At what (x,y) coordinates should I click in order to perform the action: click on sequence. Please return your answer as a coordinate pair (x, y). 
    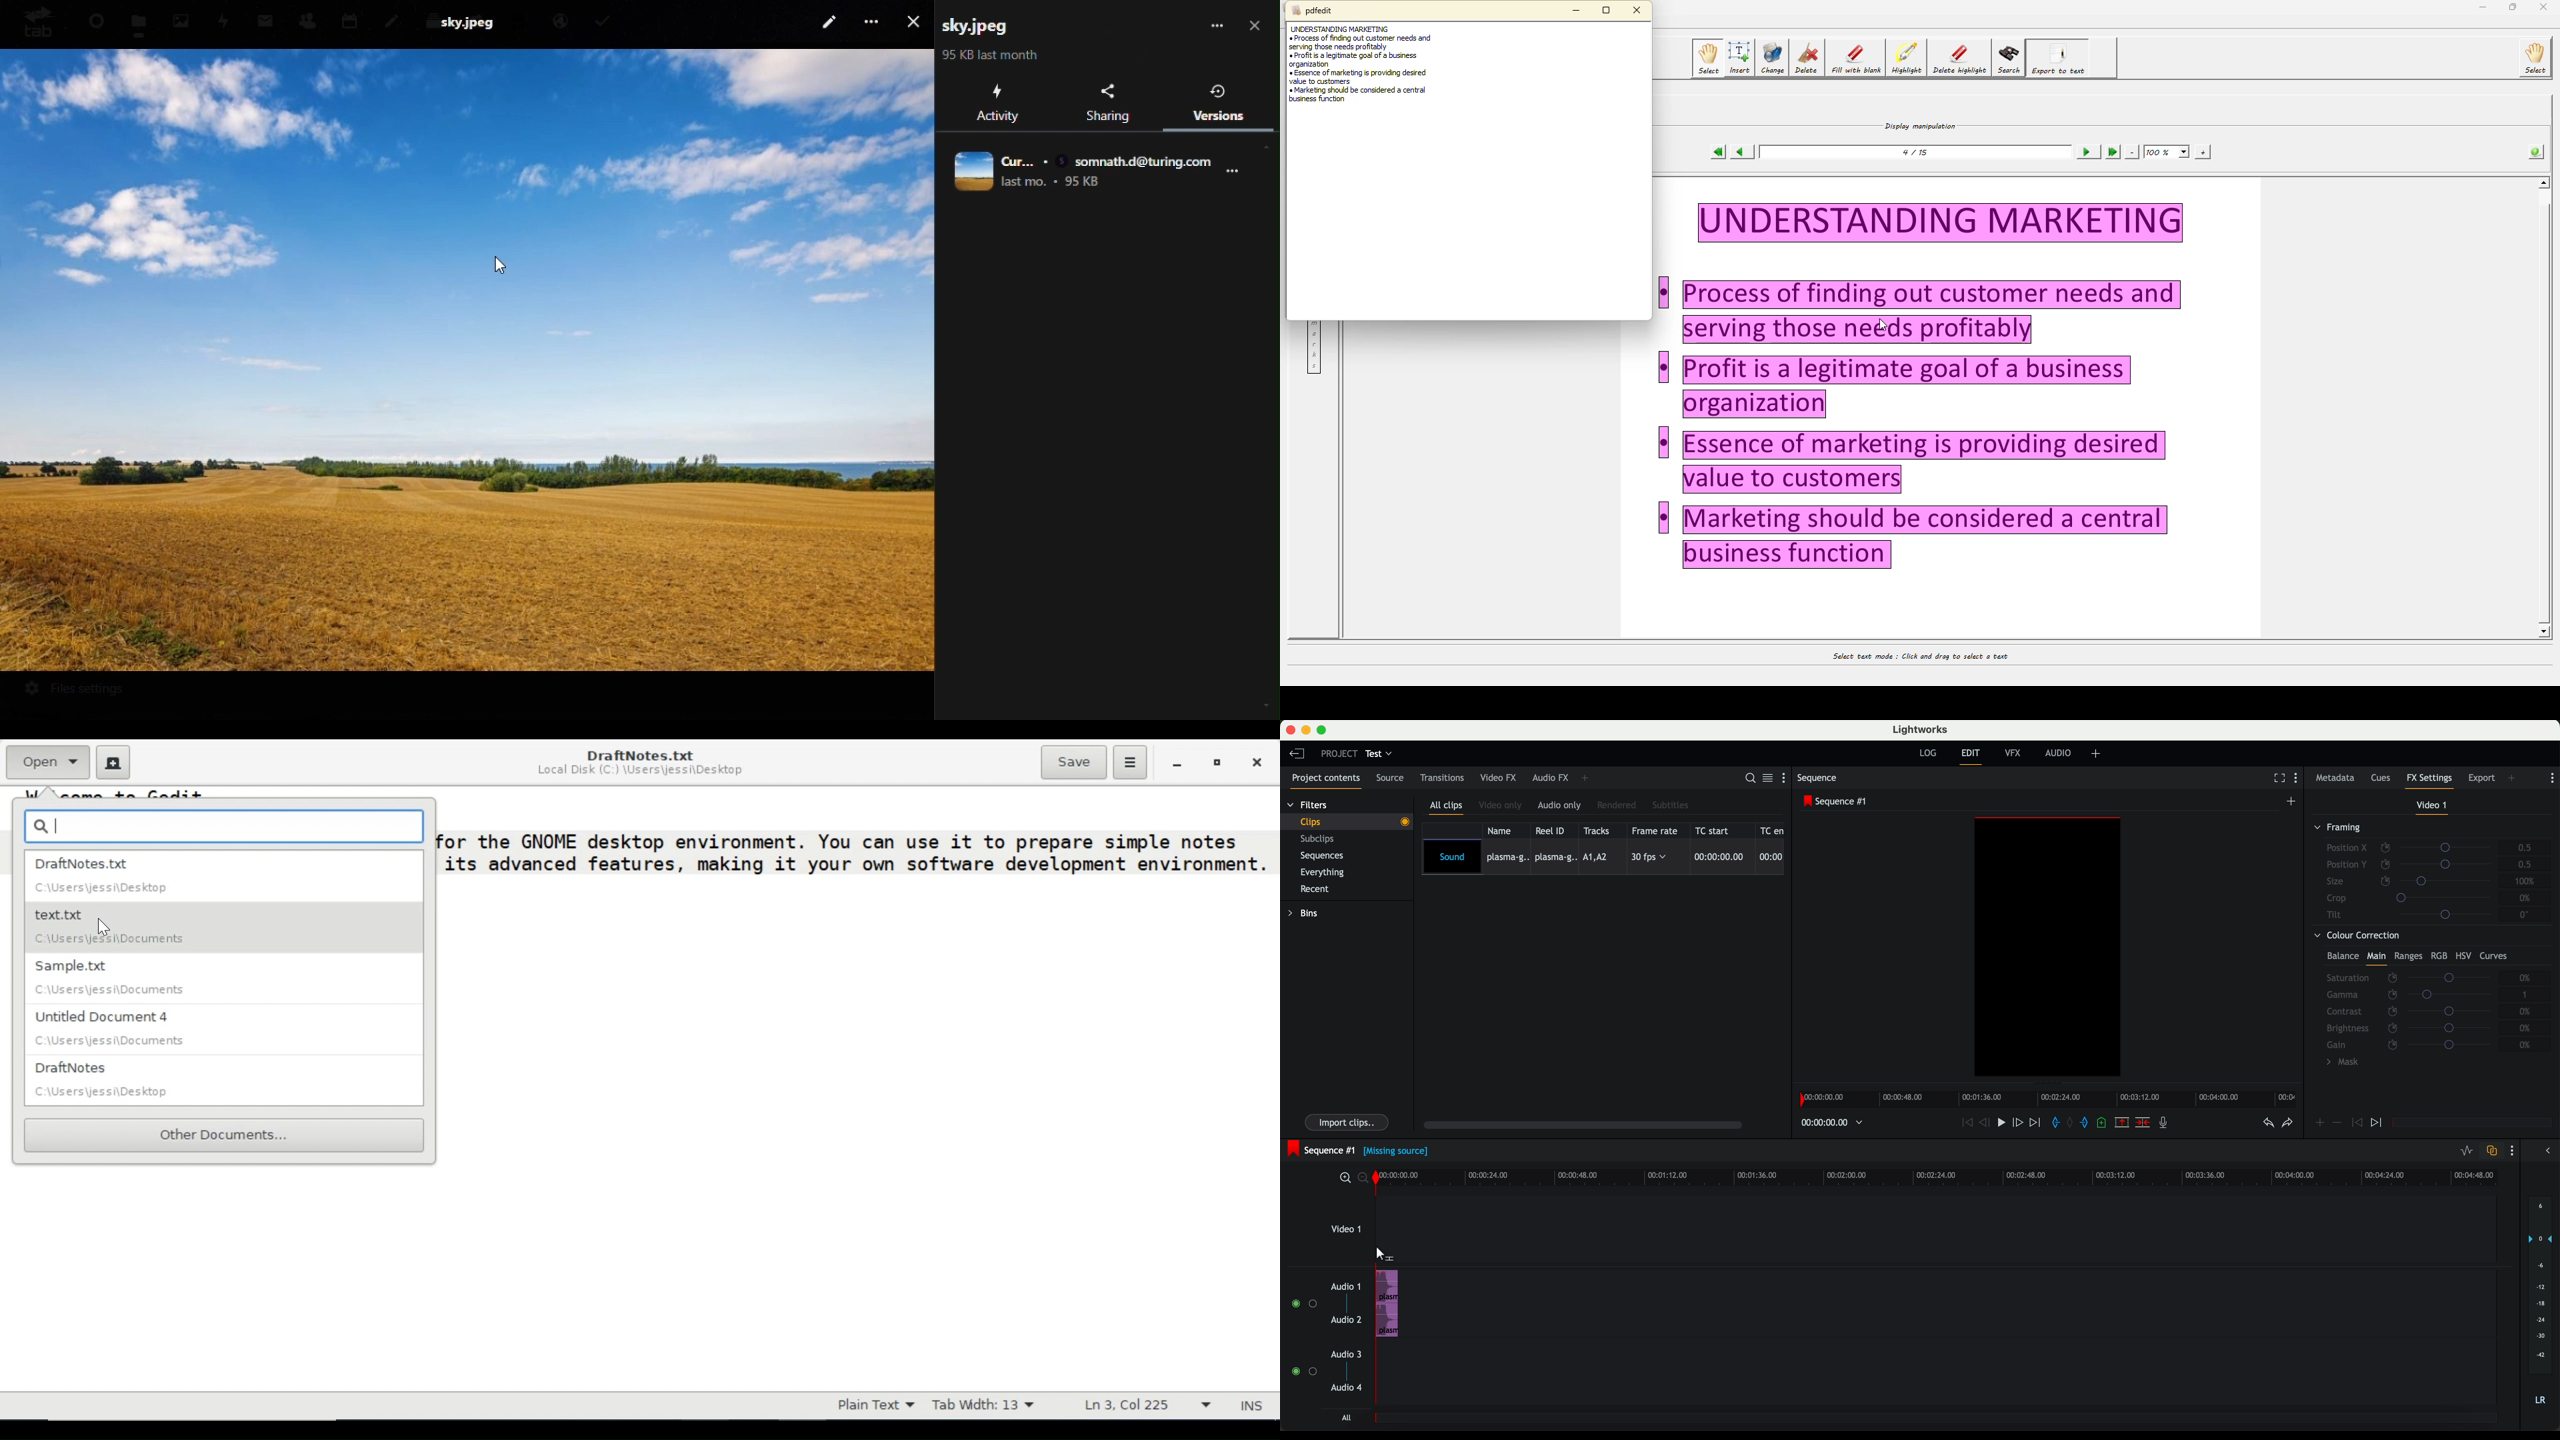
    Looking at the image, I should click on (1820, 779).